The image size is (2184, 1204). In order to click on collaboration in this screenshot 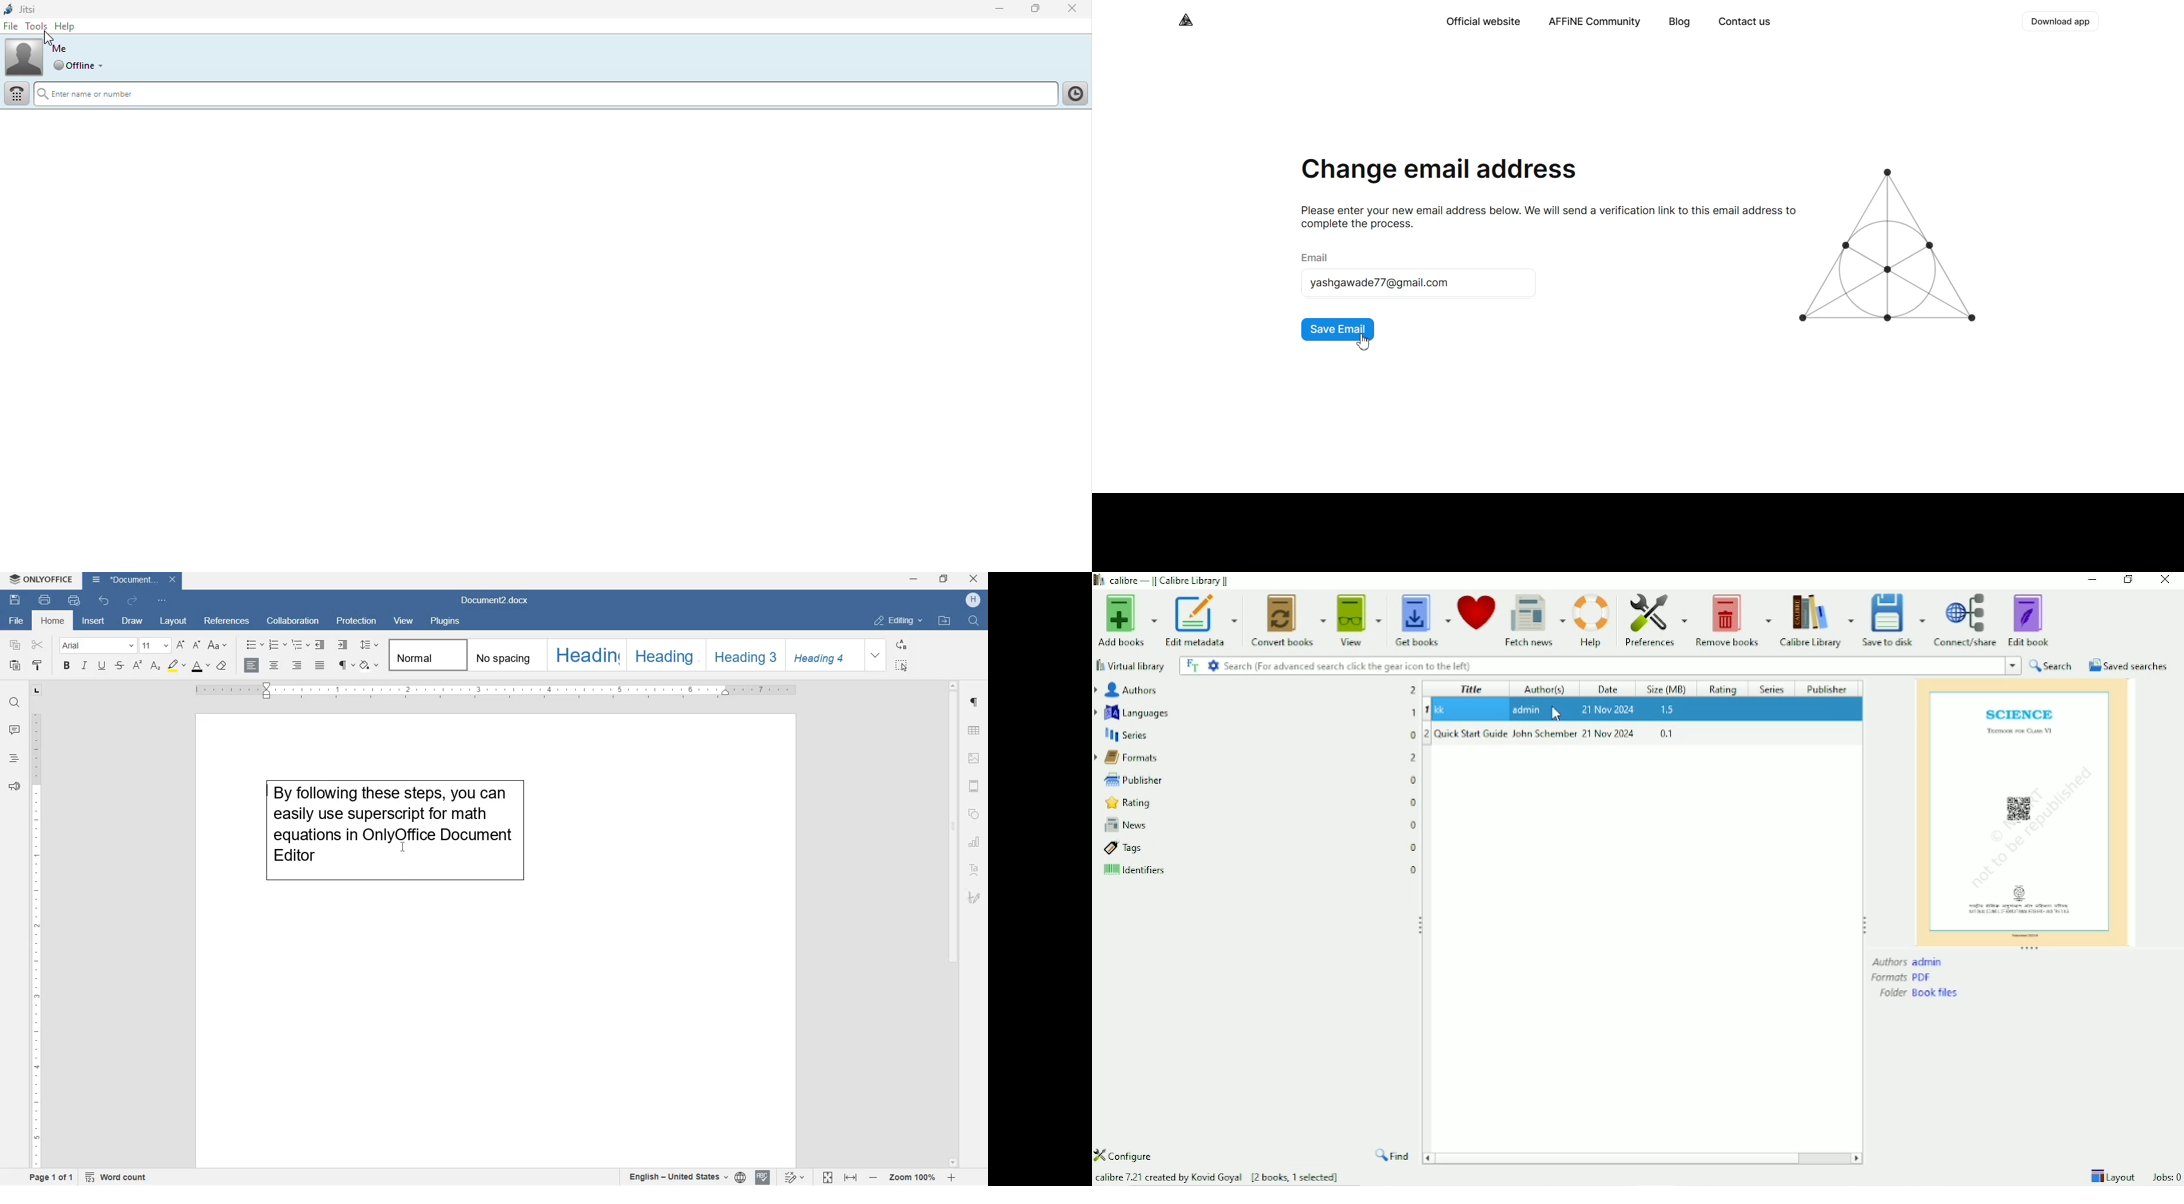, I will do `click(295, 620)`.